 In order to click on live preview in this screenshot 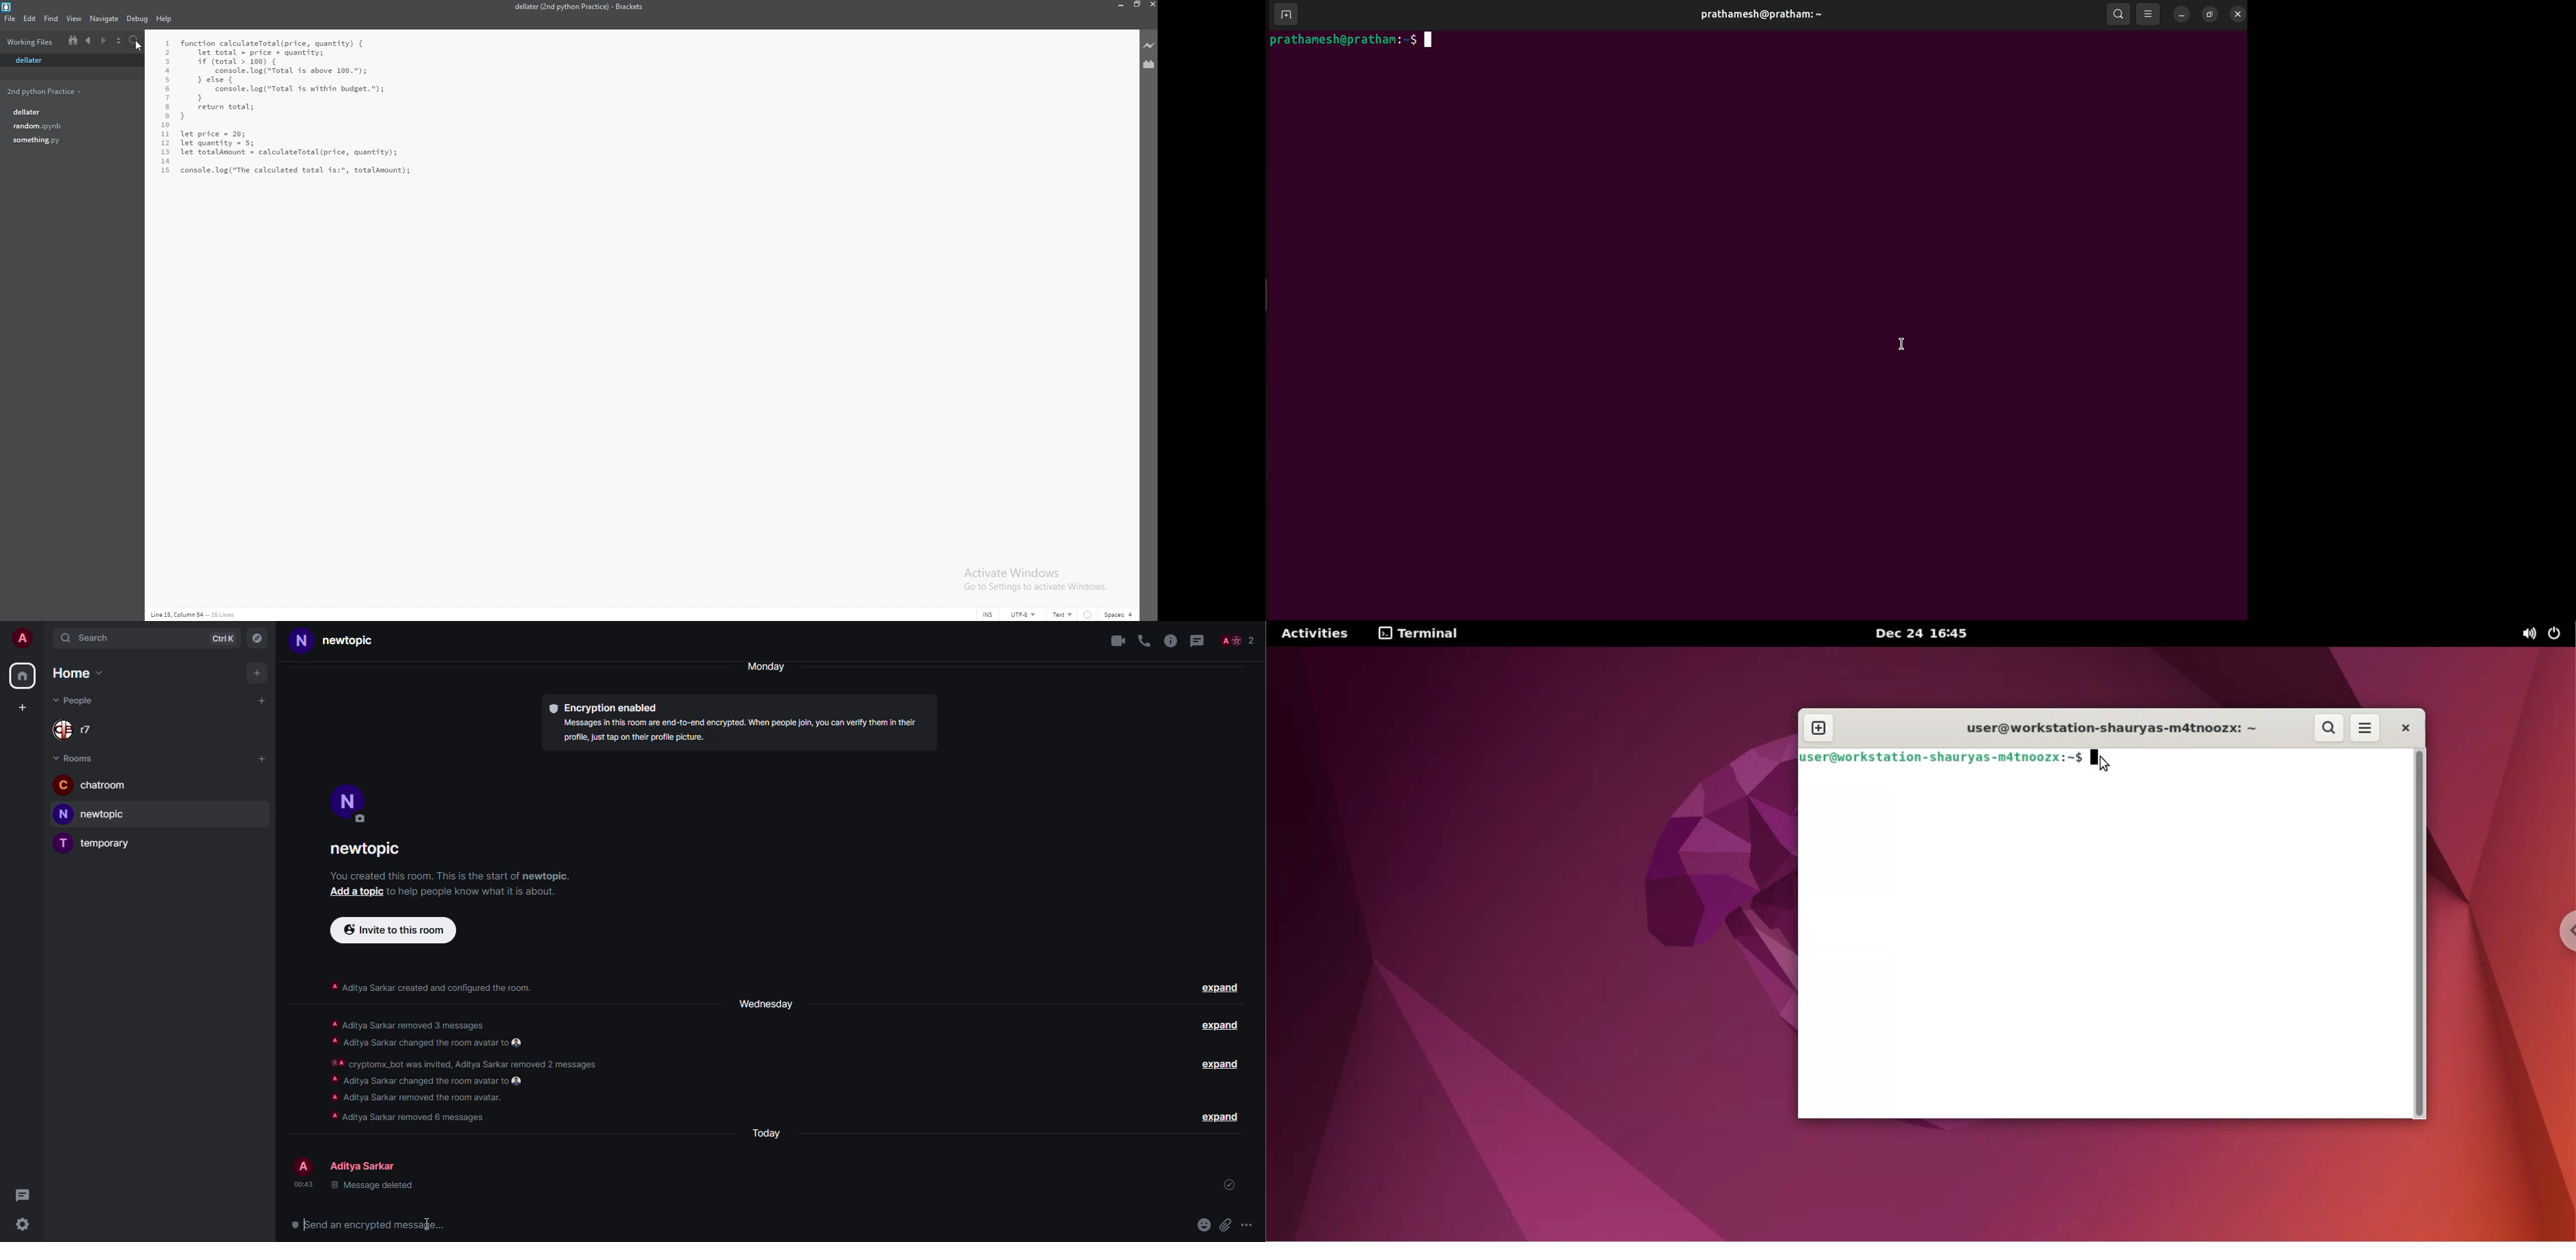, I will do `click(1148, 46)`.